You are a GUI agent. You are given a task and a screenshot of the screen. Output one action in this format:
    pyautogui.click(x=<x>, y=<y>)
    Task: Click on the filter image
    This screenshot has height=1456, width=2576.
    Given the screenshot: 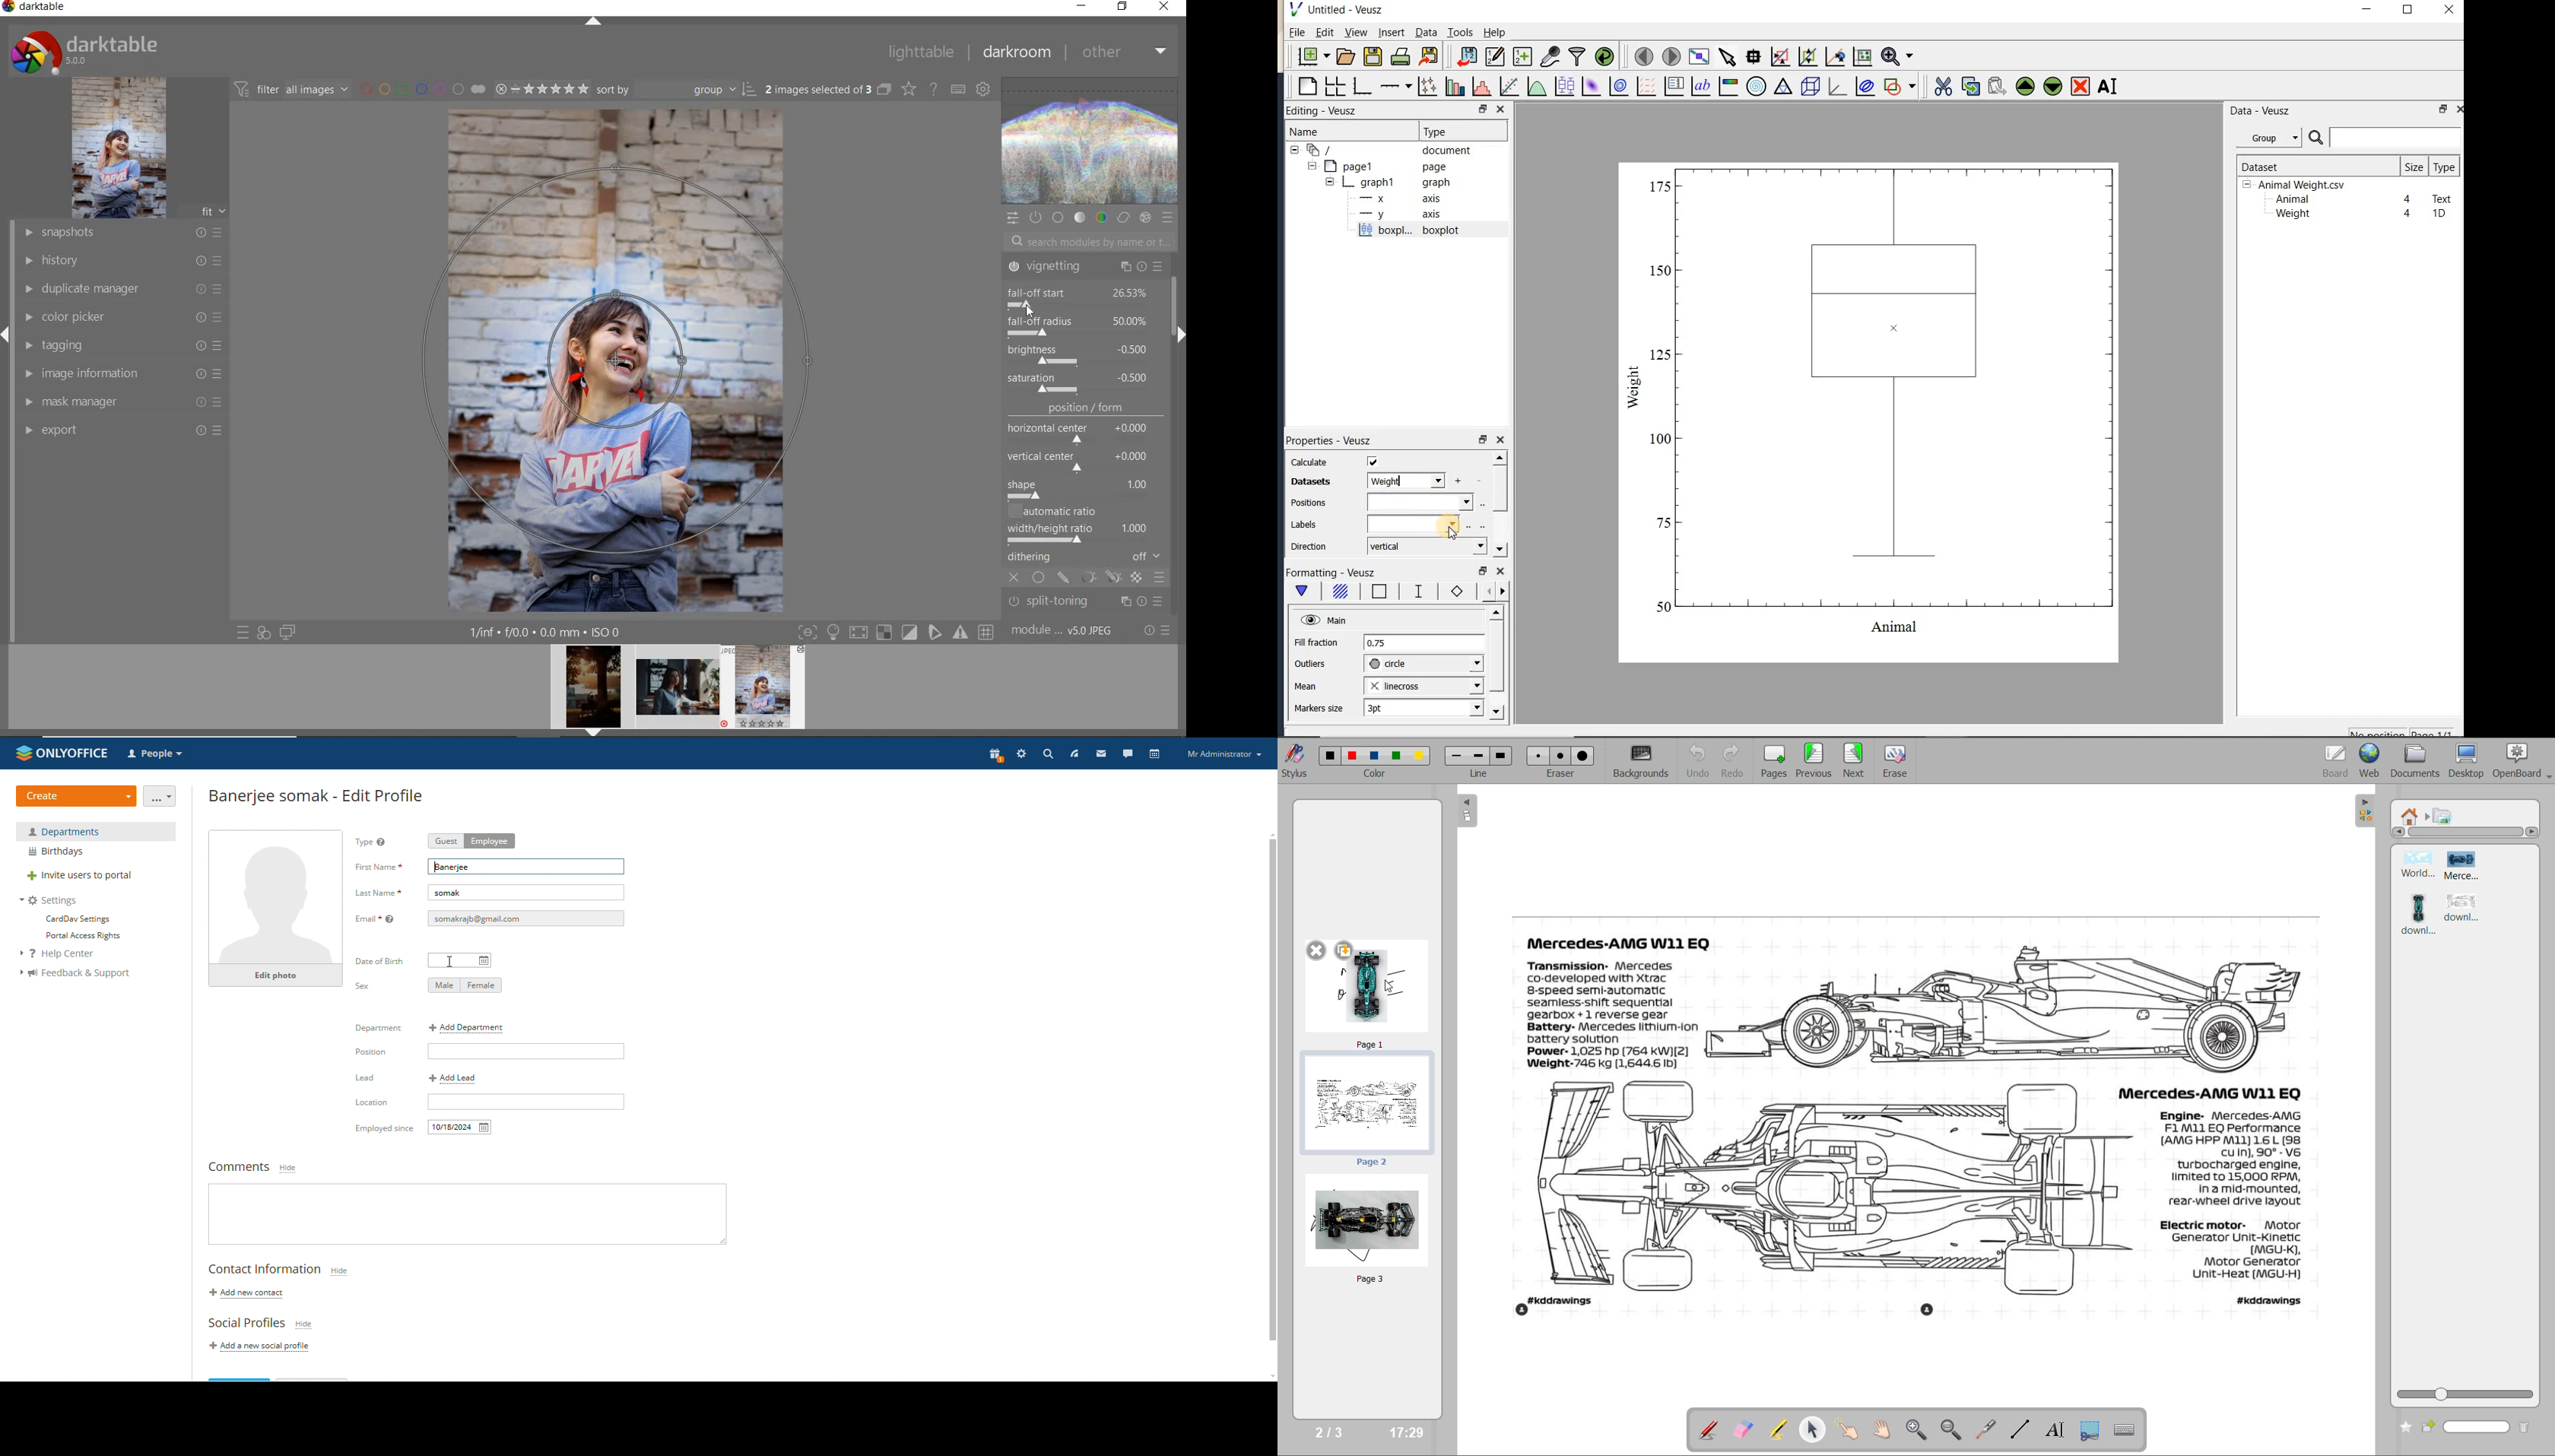 What is the action you would take?
    pyautogui.click(x=291, y=88)
    